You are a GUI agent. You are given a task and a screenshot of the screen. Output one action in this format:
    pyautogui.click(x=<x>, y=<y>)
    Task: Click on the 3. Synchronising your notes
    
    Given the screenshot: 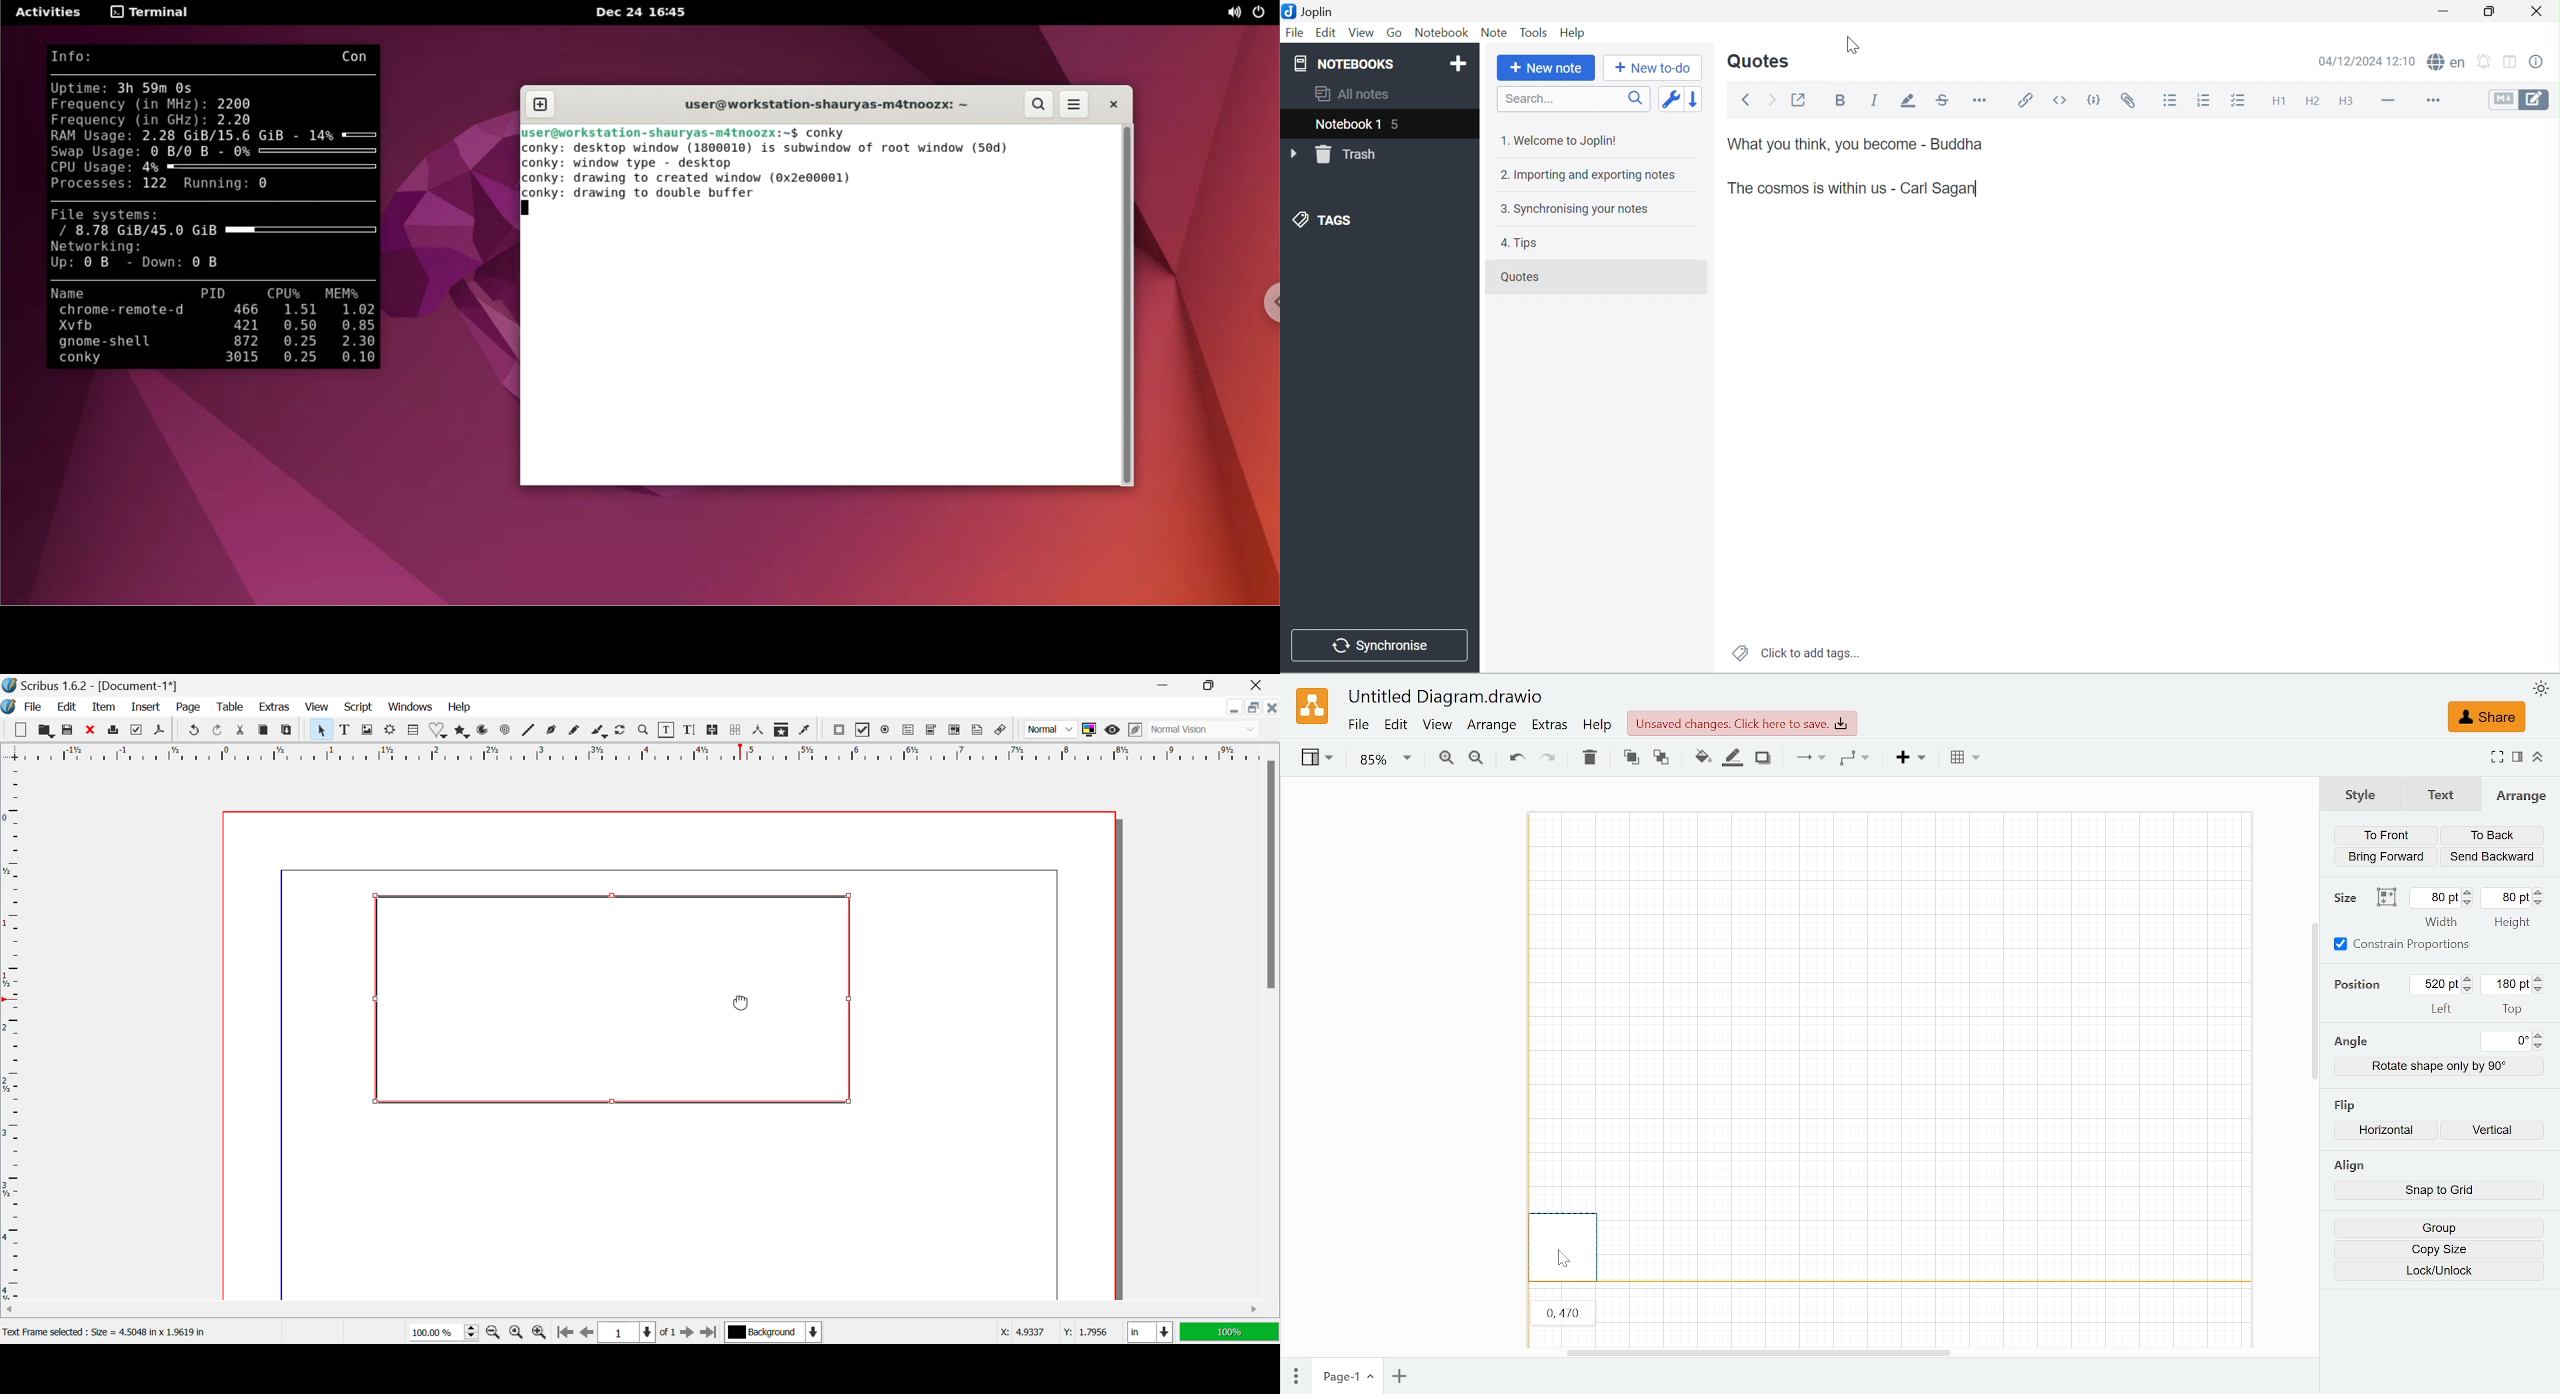 What is the action you would take?
    pyautogui.click(x=1582, y=210)
    